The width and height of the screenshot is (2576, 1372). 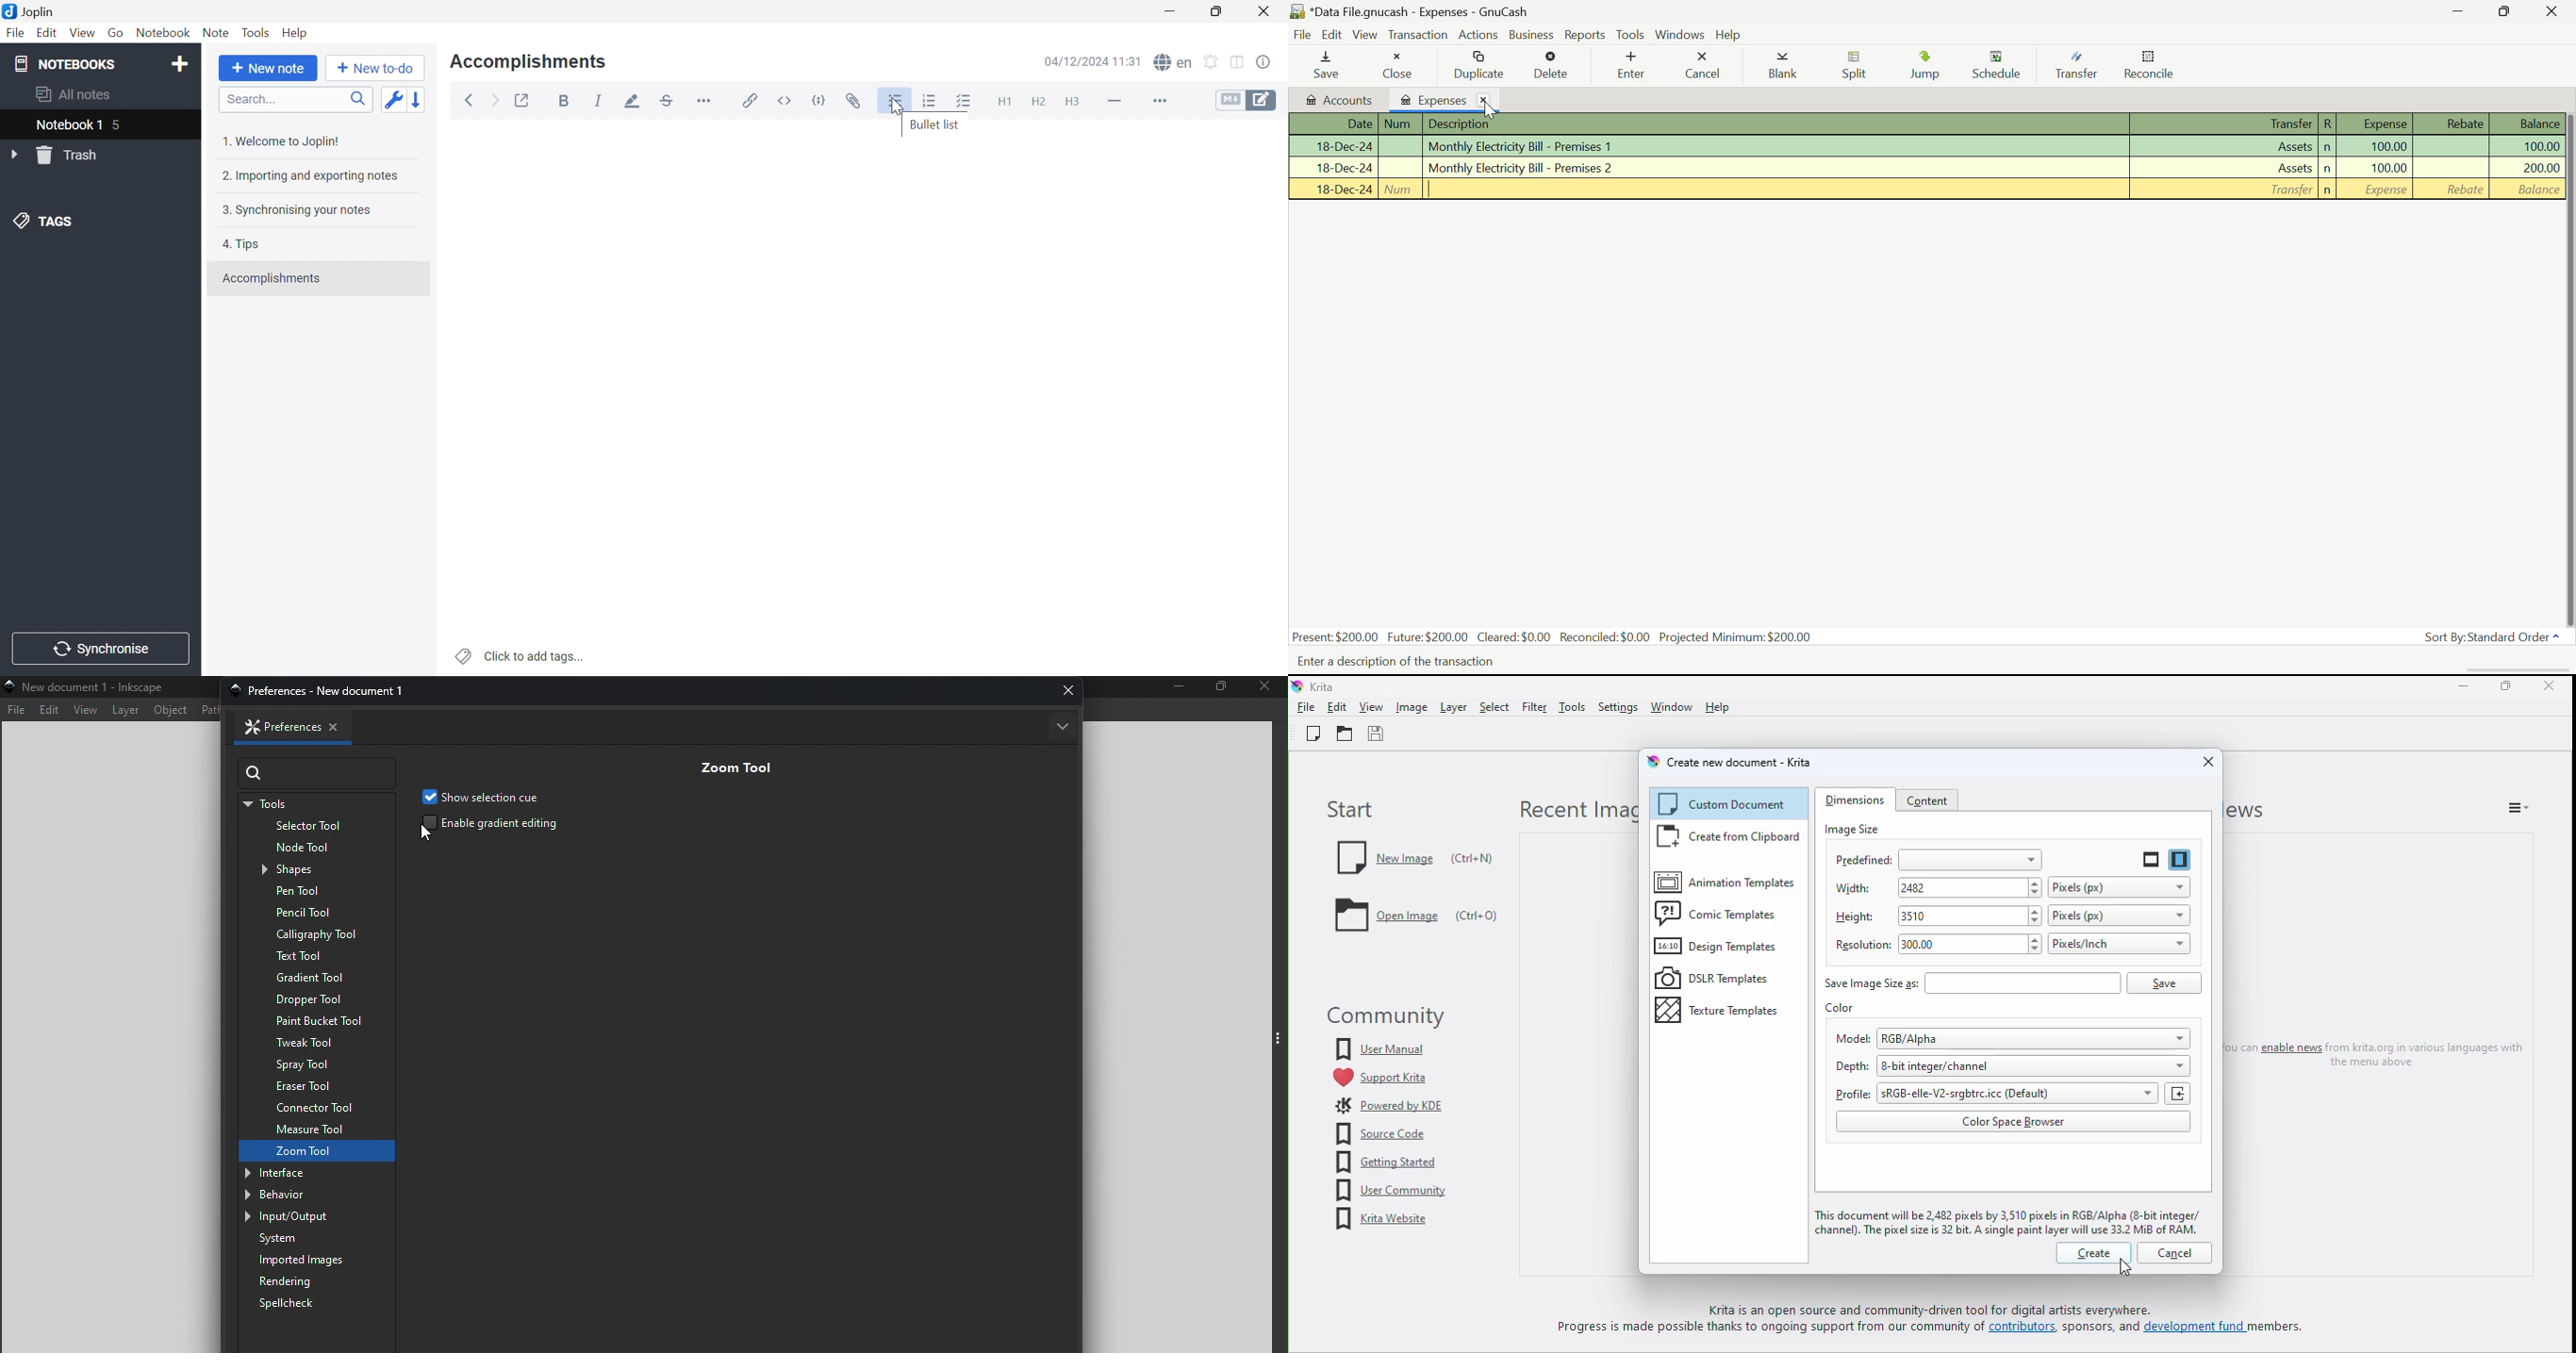 What do you see at coordinates (1728, 837) in the screenshot?
I see `create from clipboard` at bounding box center [1728, 837].